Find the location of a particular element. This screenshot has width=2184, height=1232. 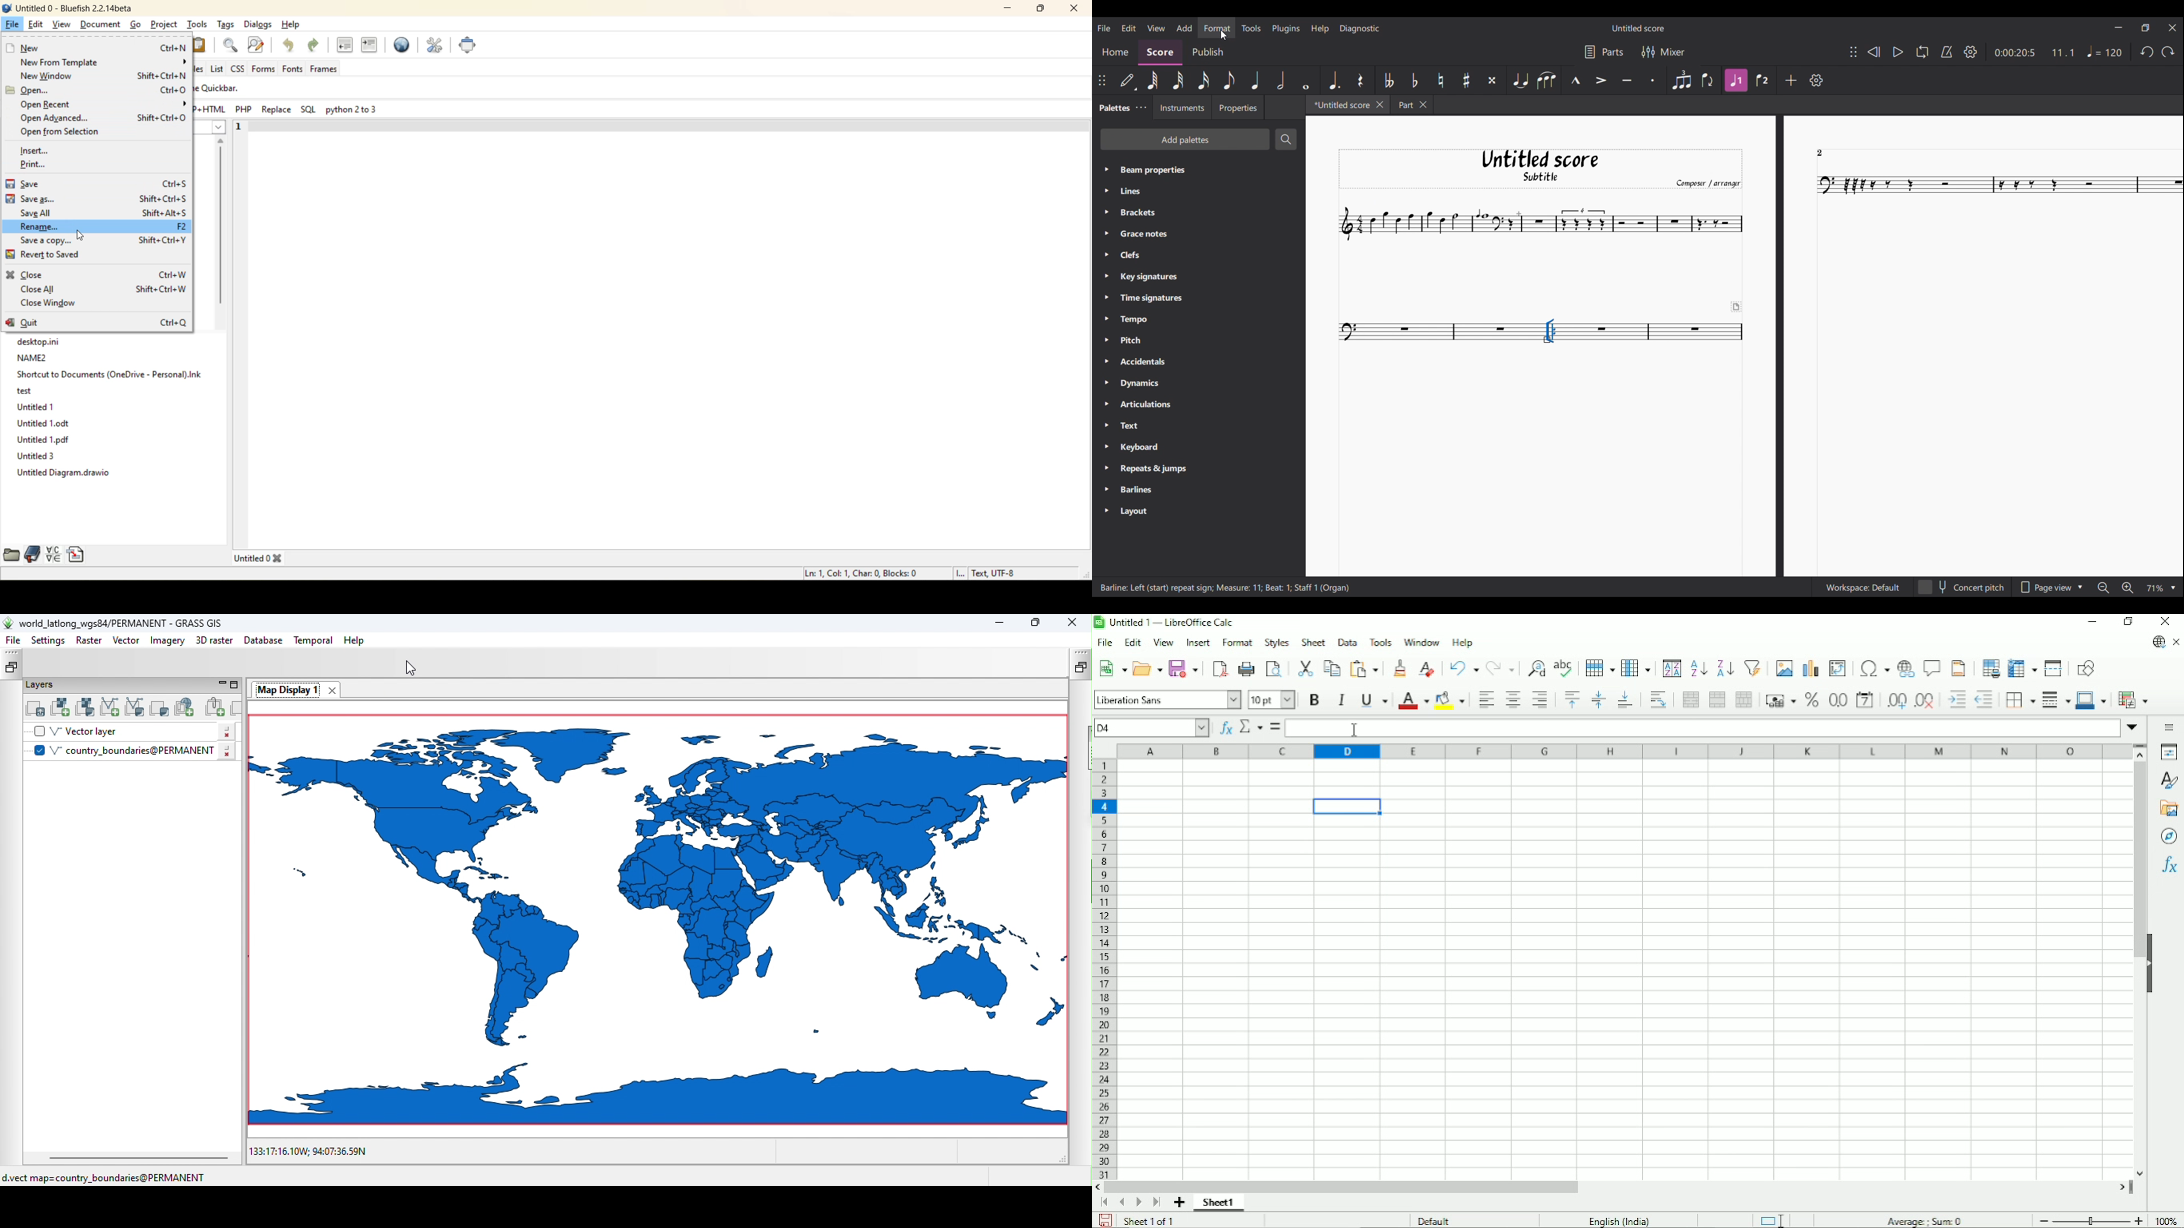

Add is located at coordinates (1792, 80).